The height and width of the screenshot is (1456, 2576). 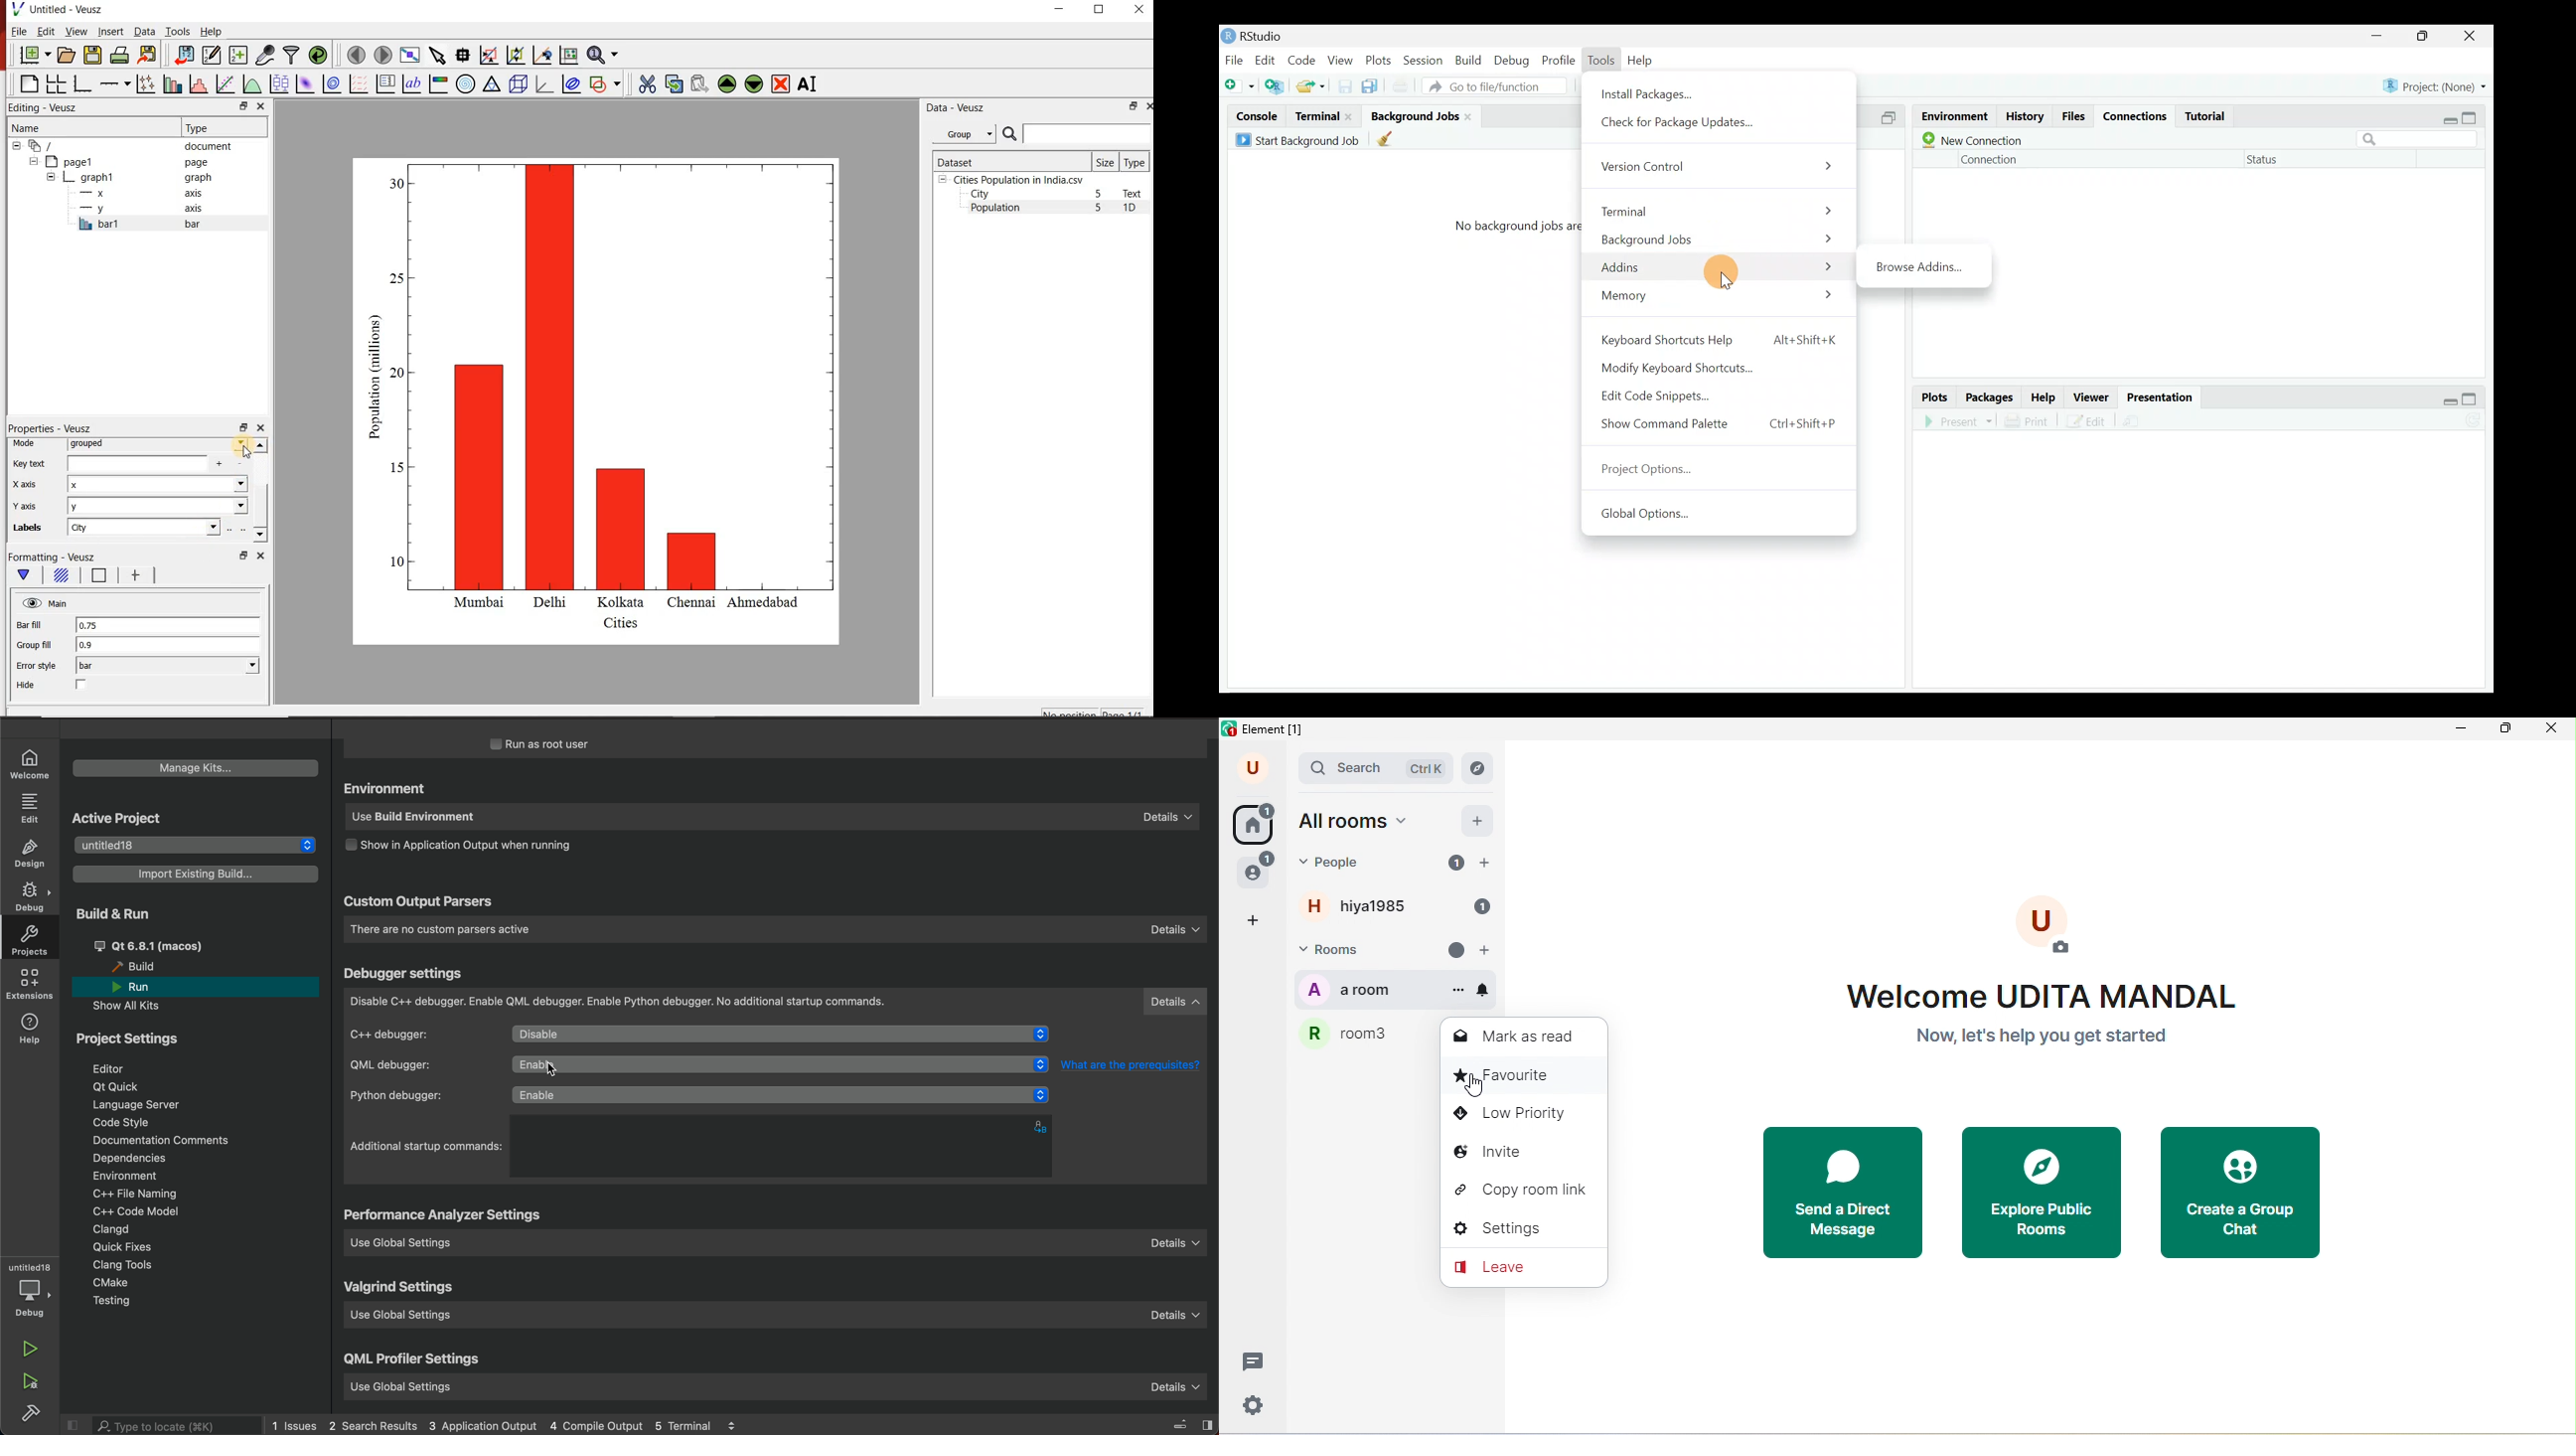 I want to click on close slidebar, so click(x=1180, y=1423).